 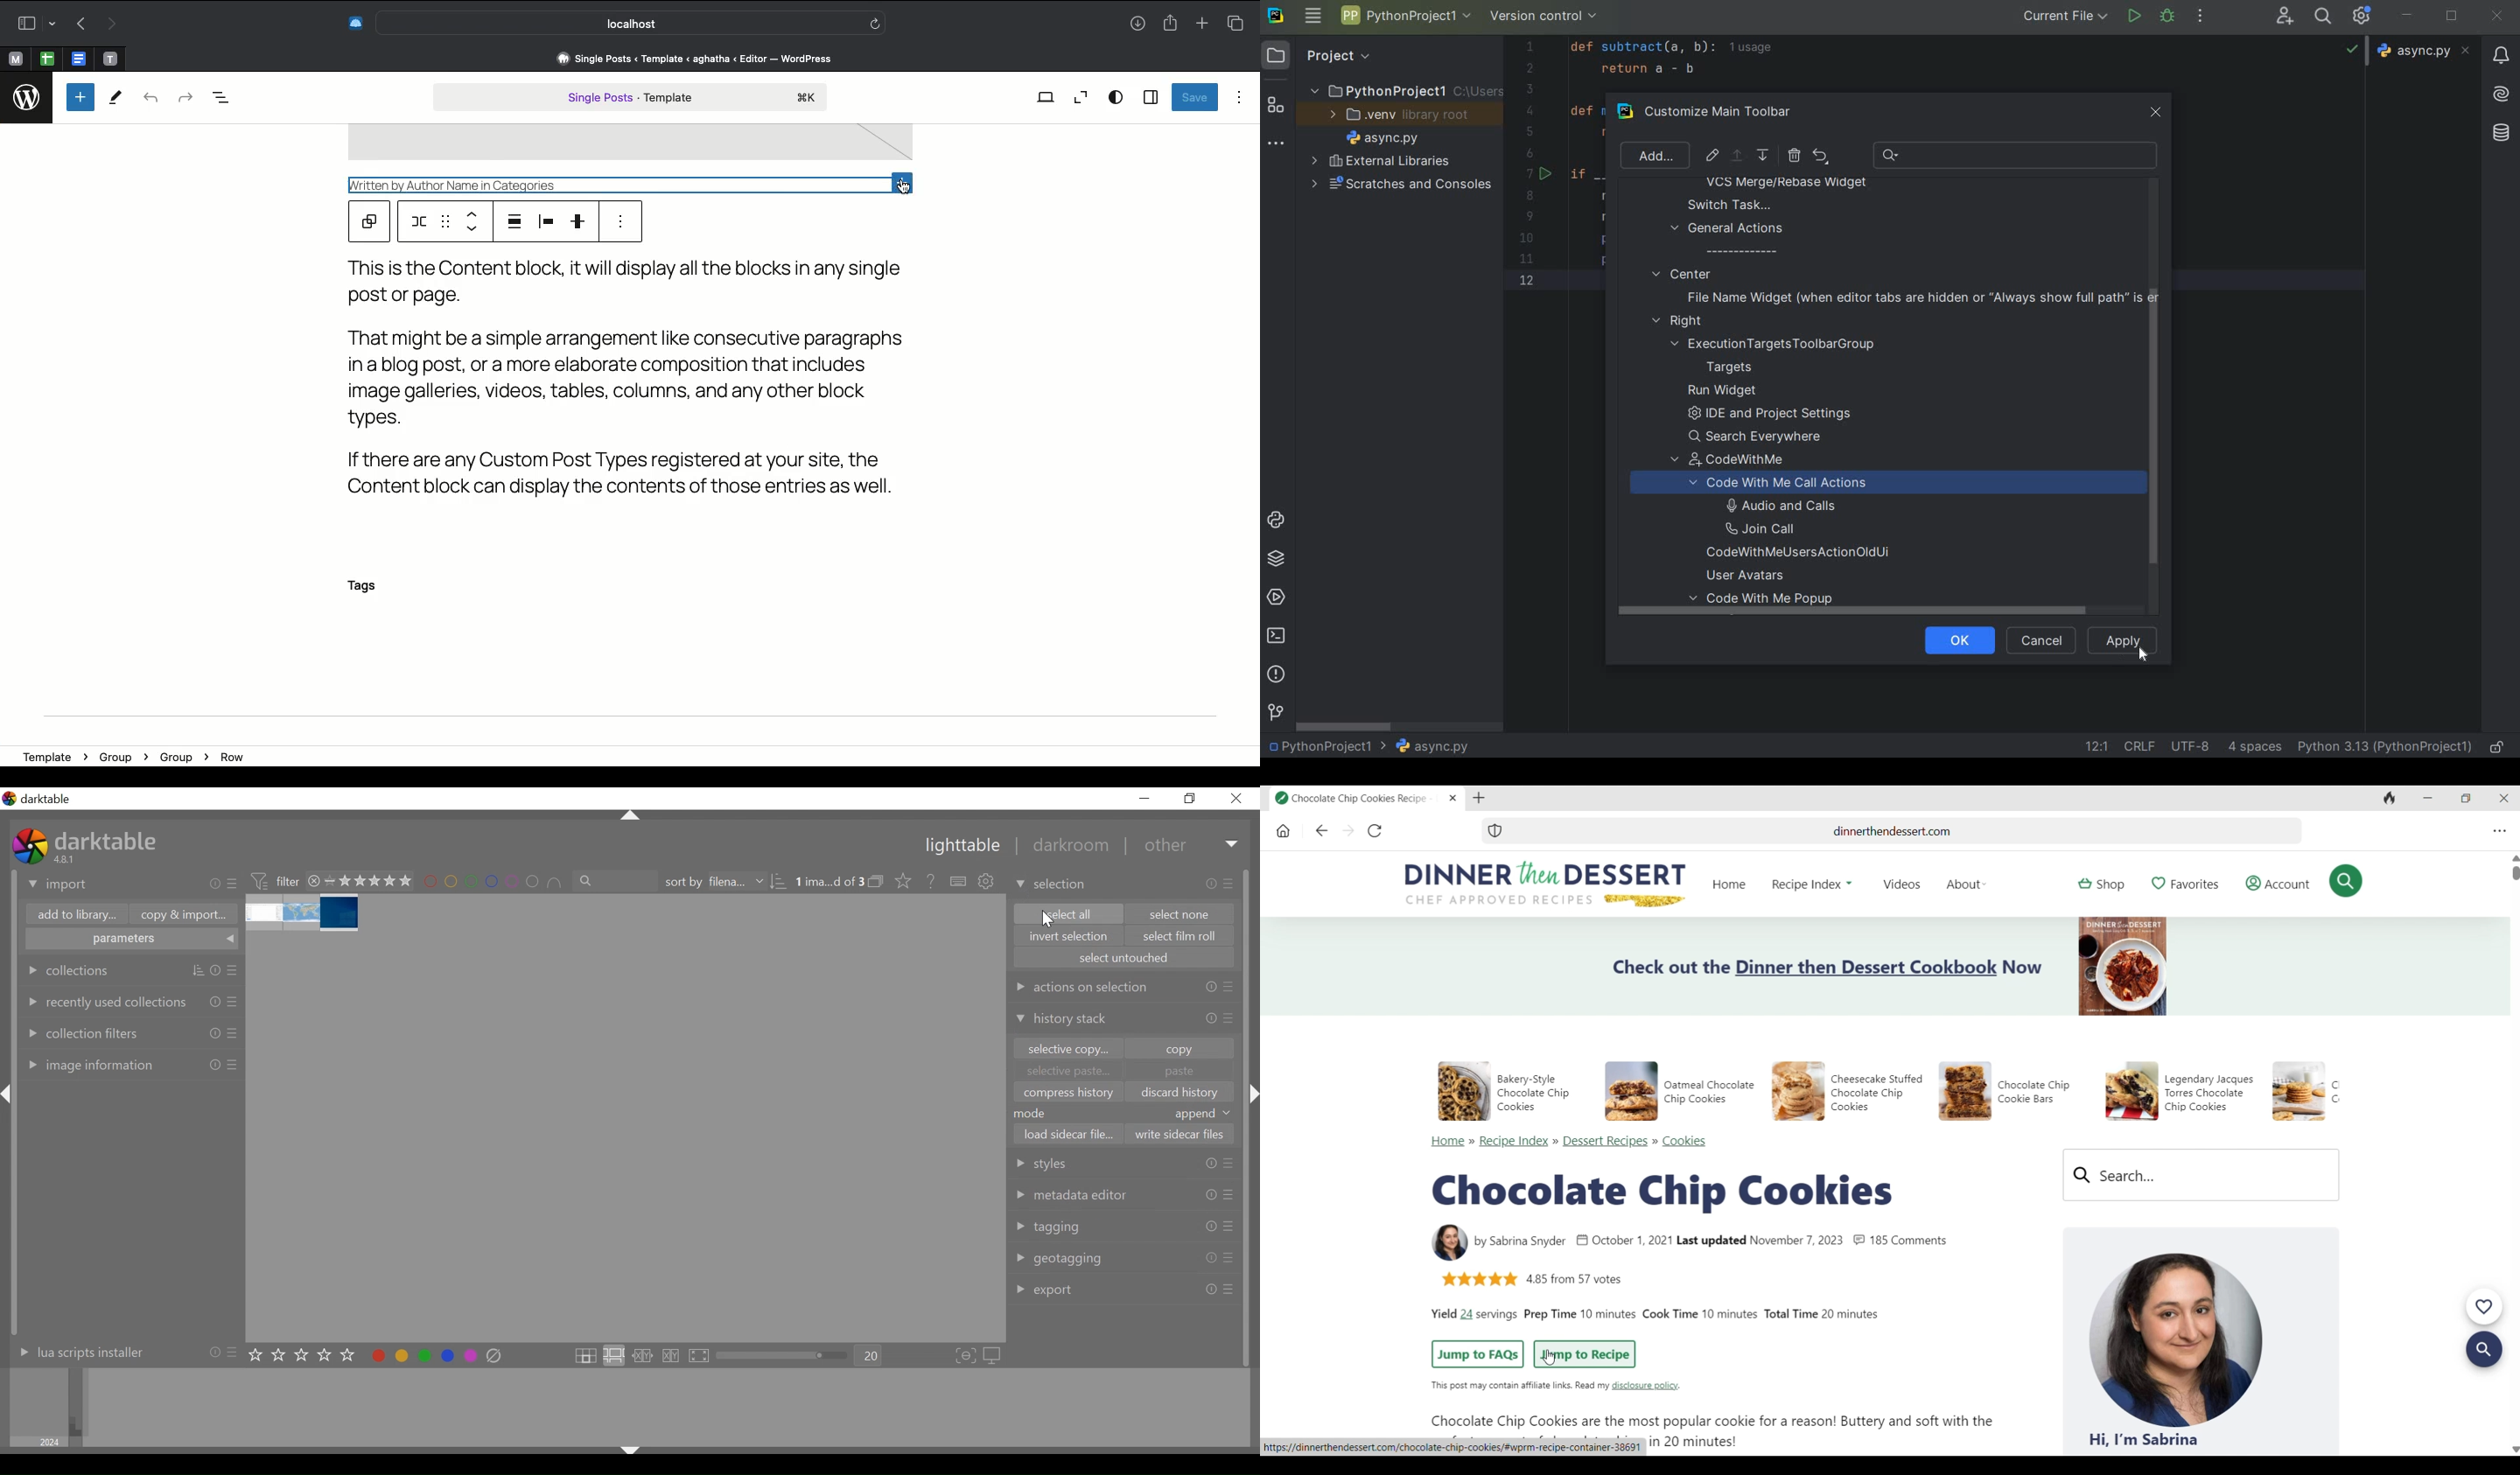 I want to click on Move up down, so click(x=473, y=220).